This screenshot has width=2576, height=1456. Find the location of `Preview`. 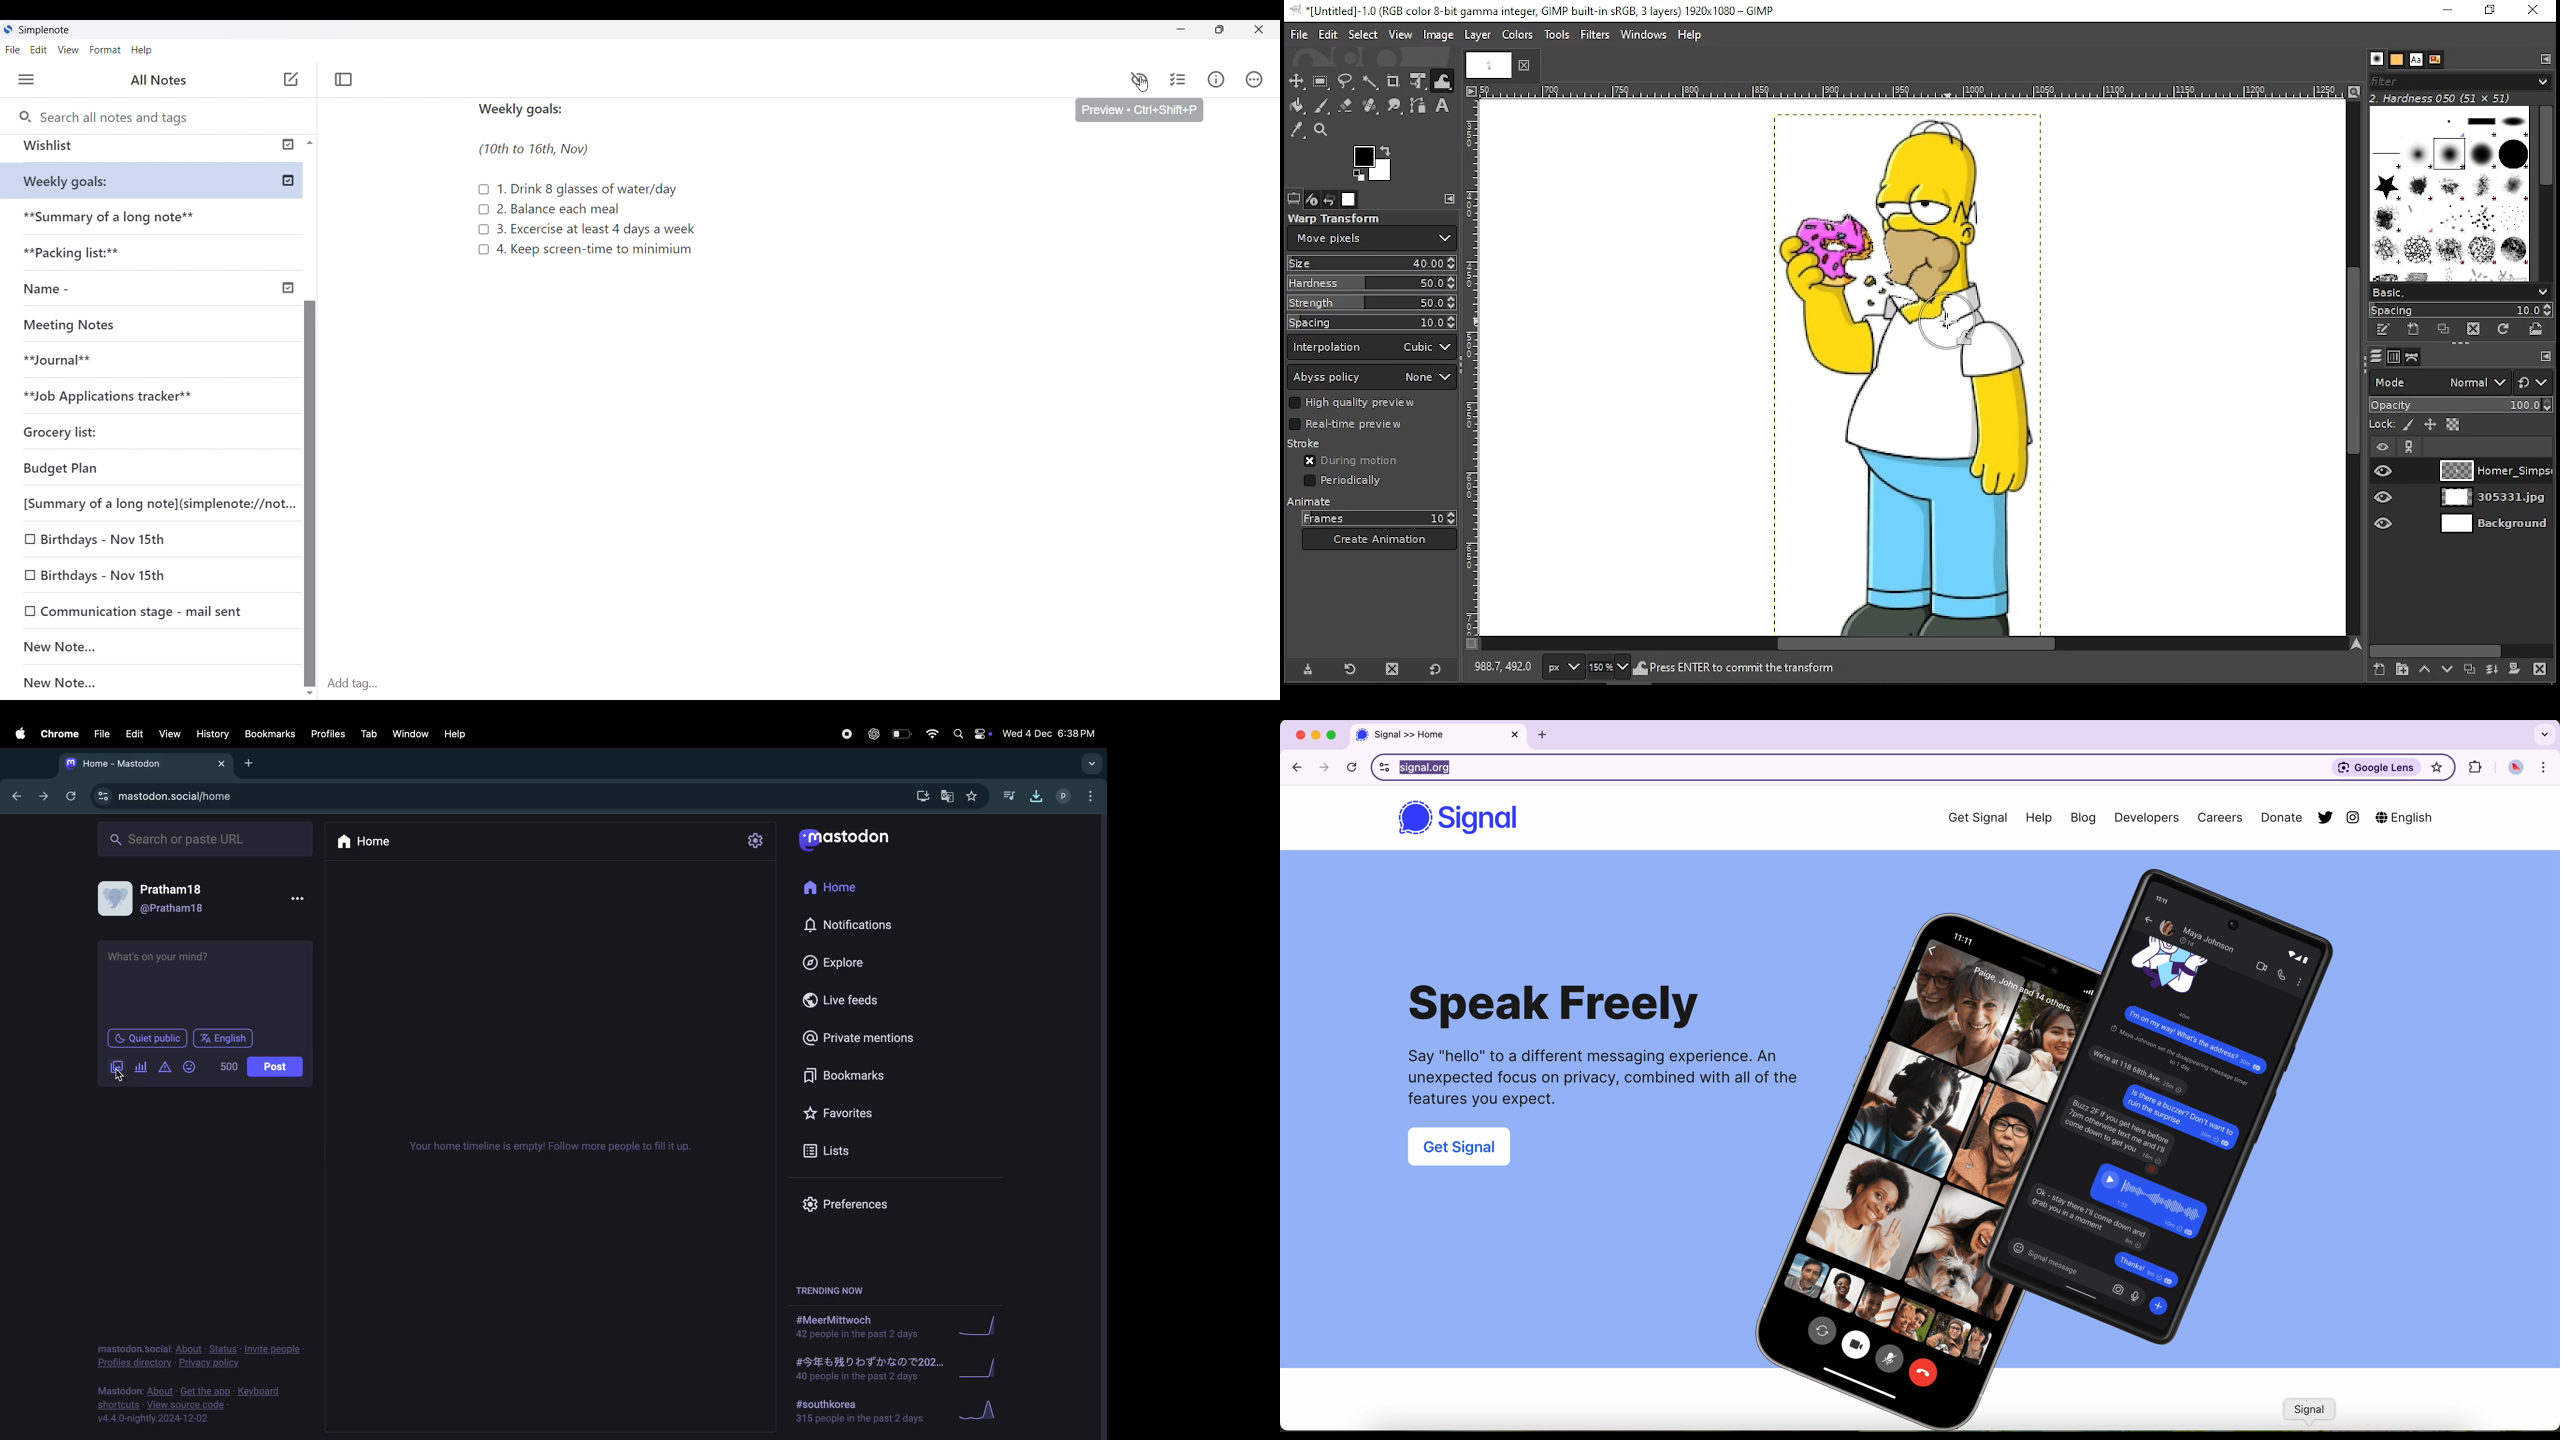

Preview is located at coordinates (1140, 83).